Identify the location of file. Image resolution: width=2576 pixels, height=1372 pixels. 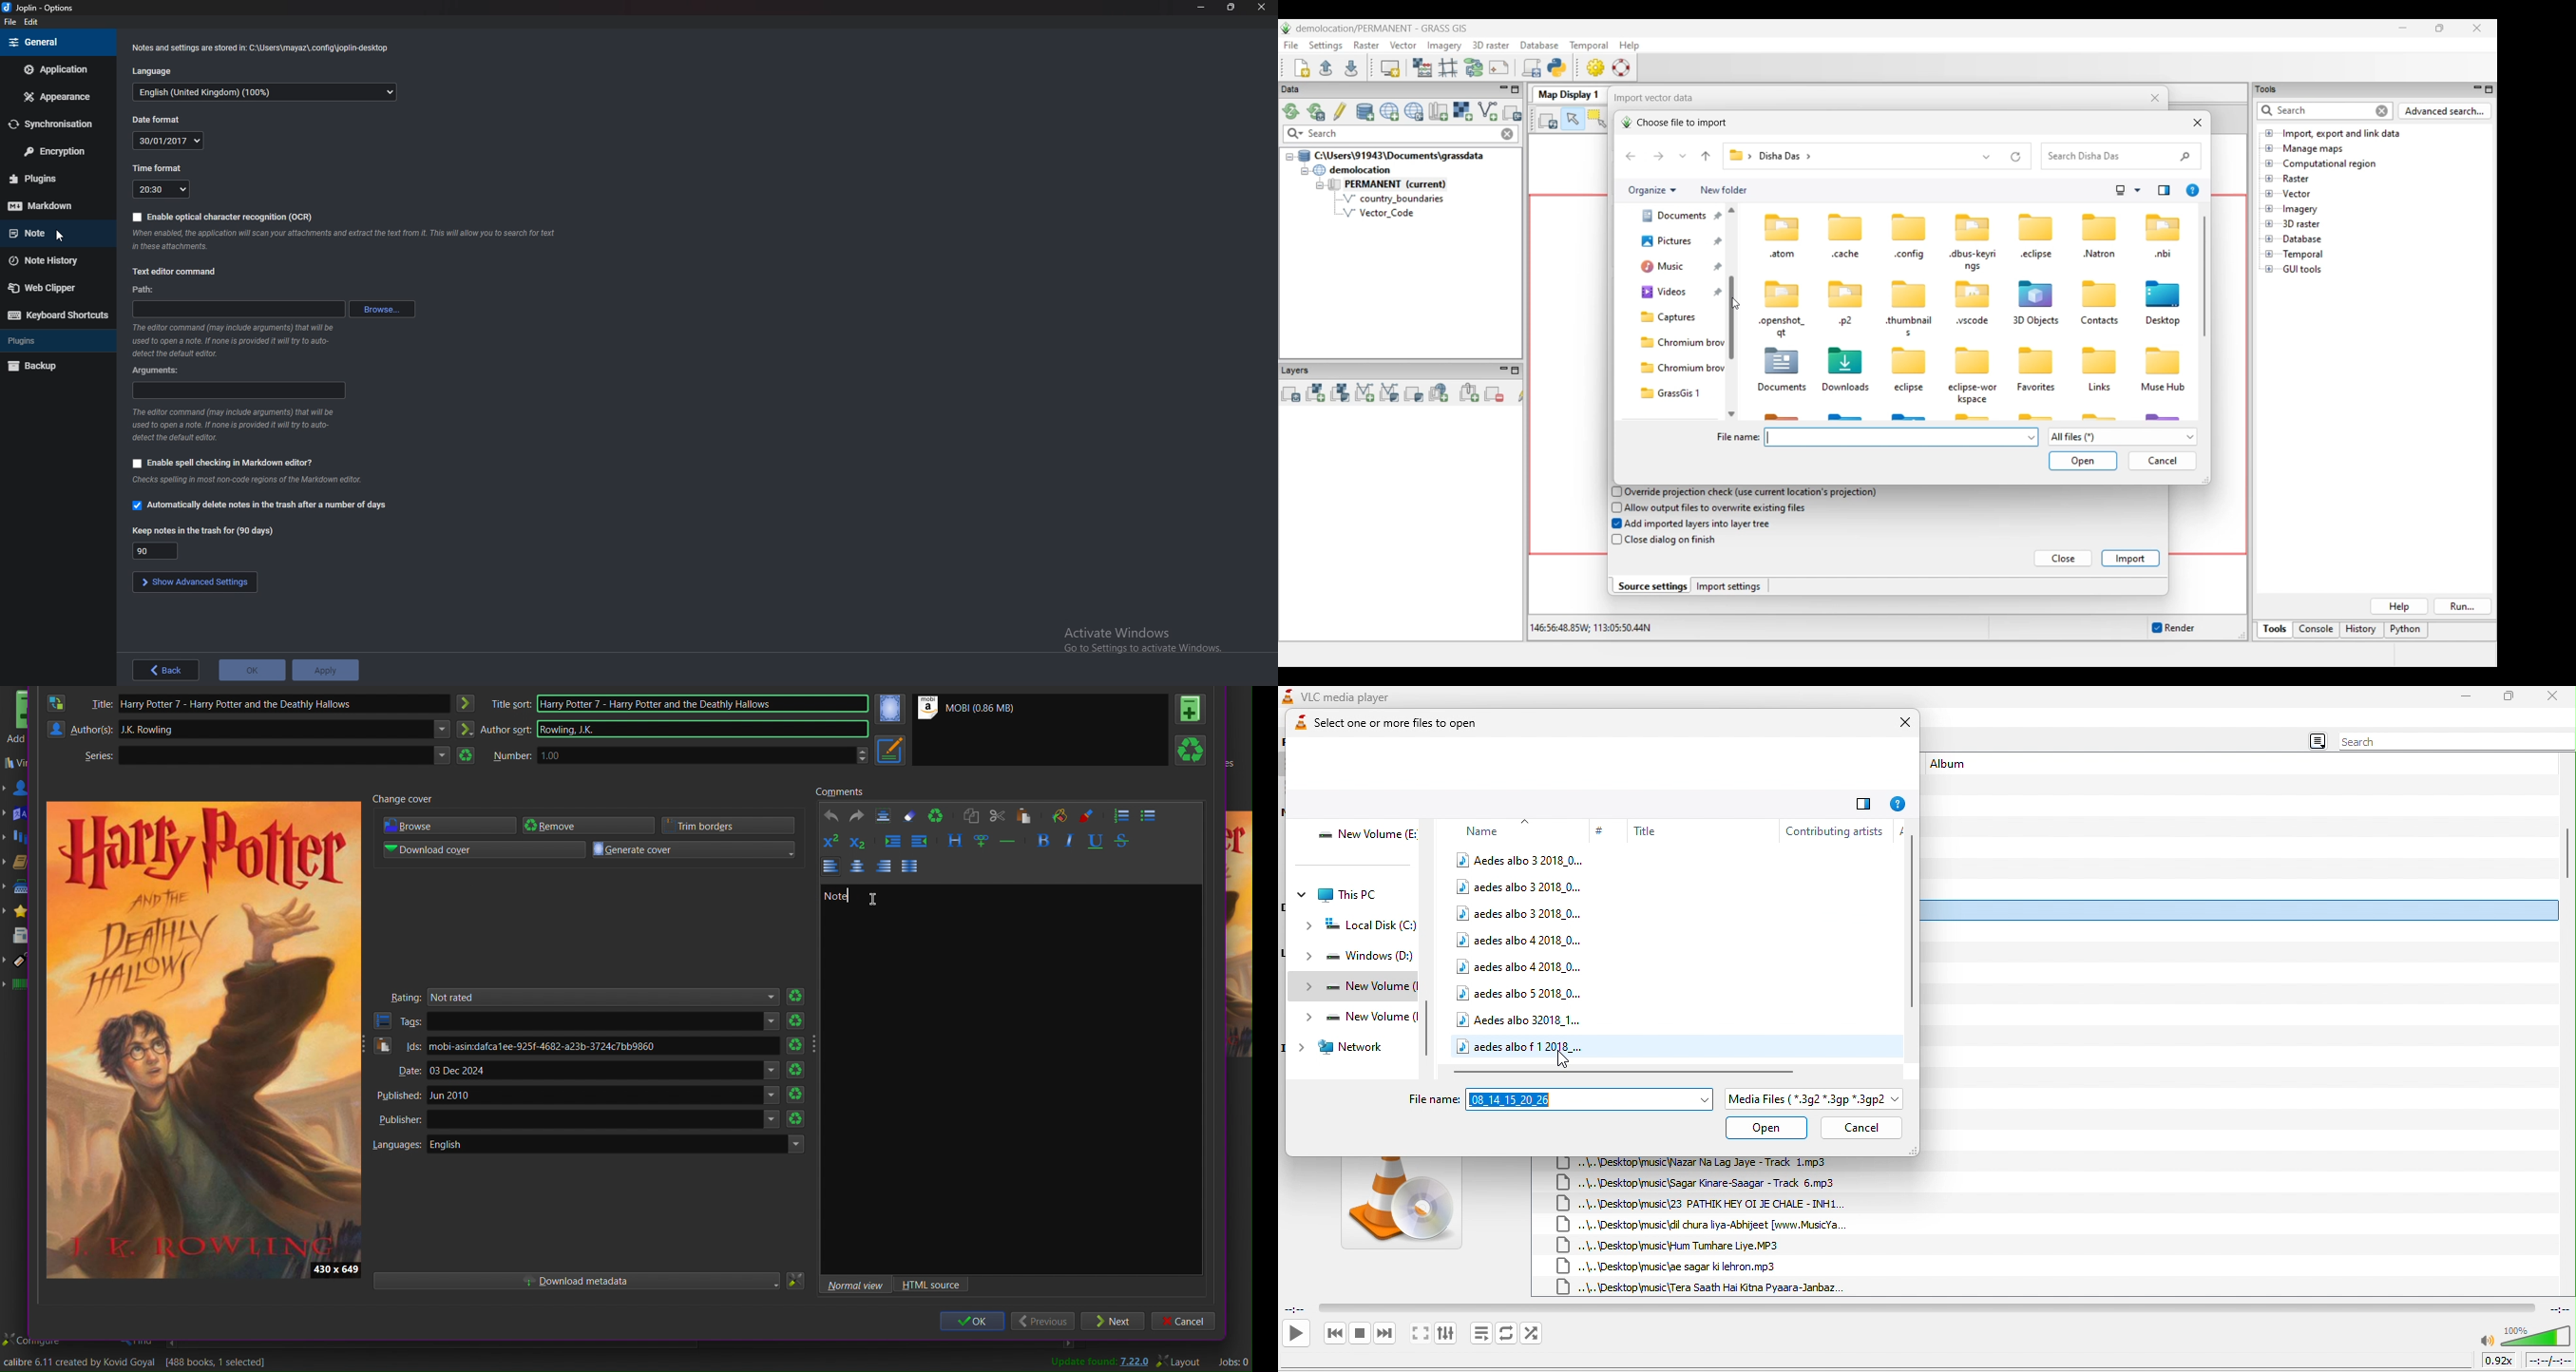
(13, 25).